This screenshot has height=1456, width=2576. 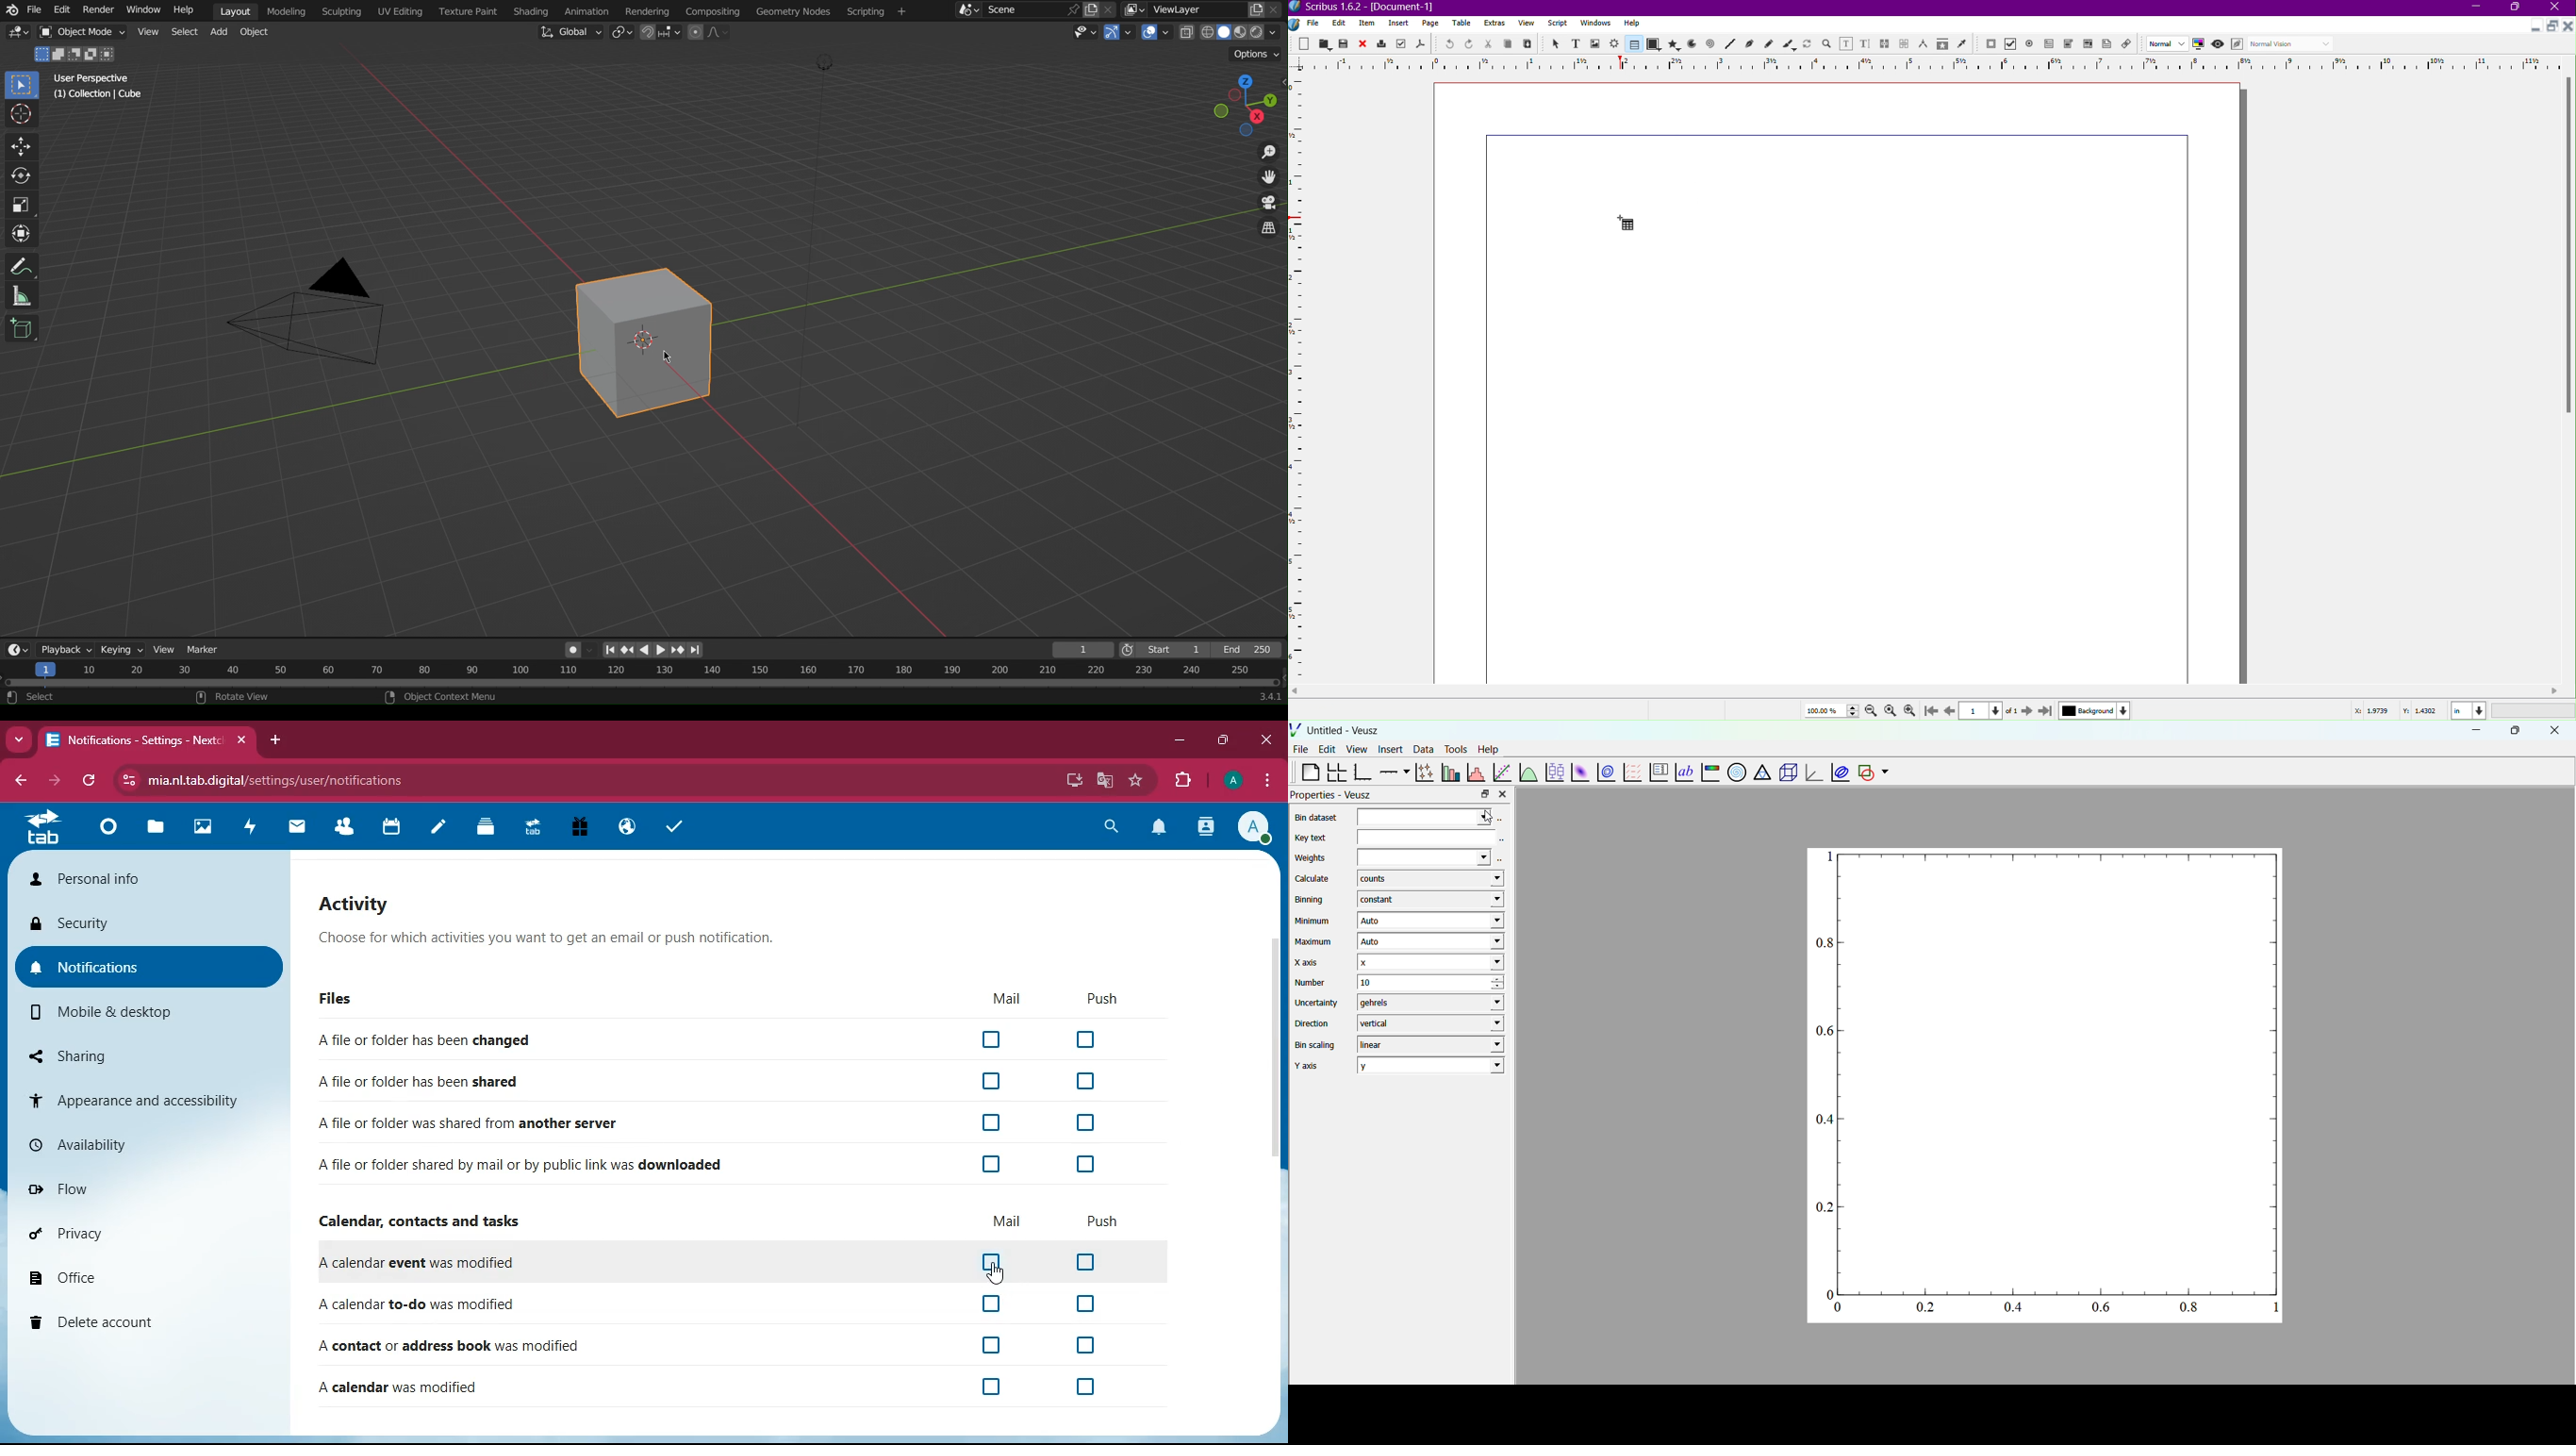 I want to click on 0.2, so click(x=1923, y=1306).